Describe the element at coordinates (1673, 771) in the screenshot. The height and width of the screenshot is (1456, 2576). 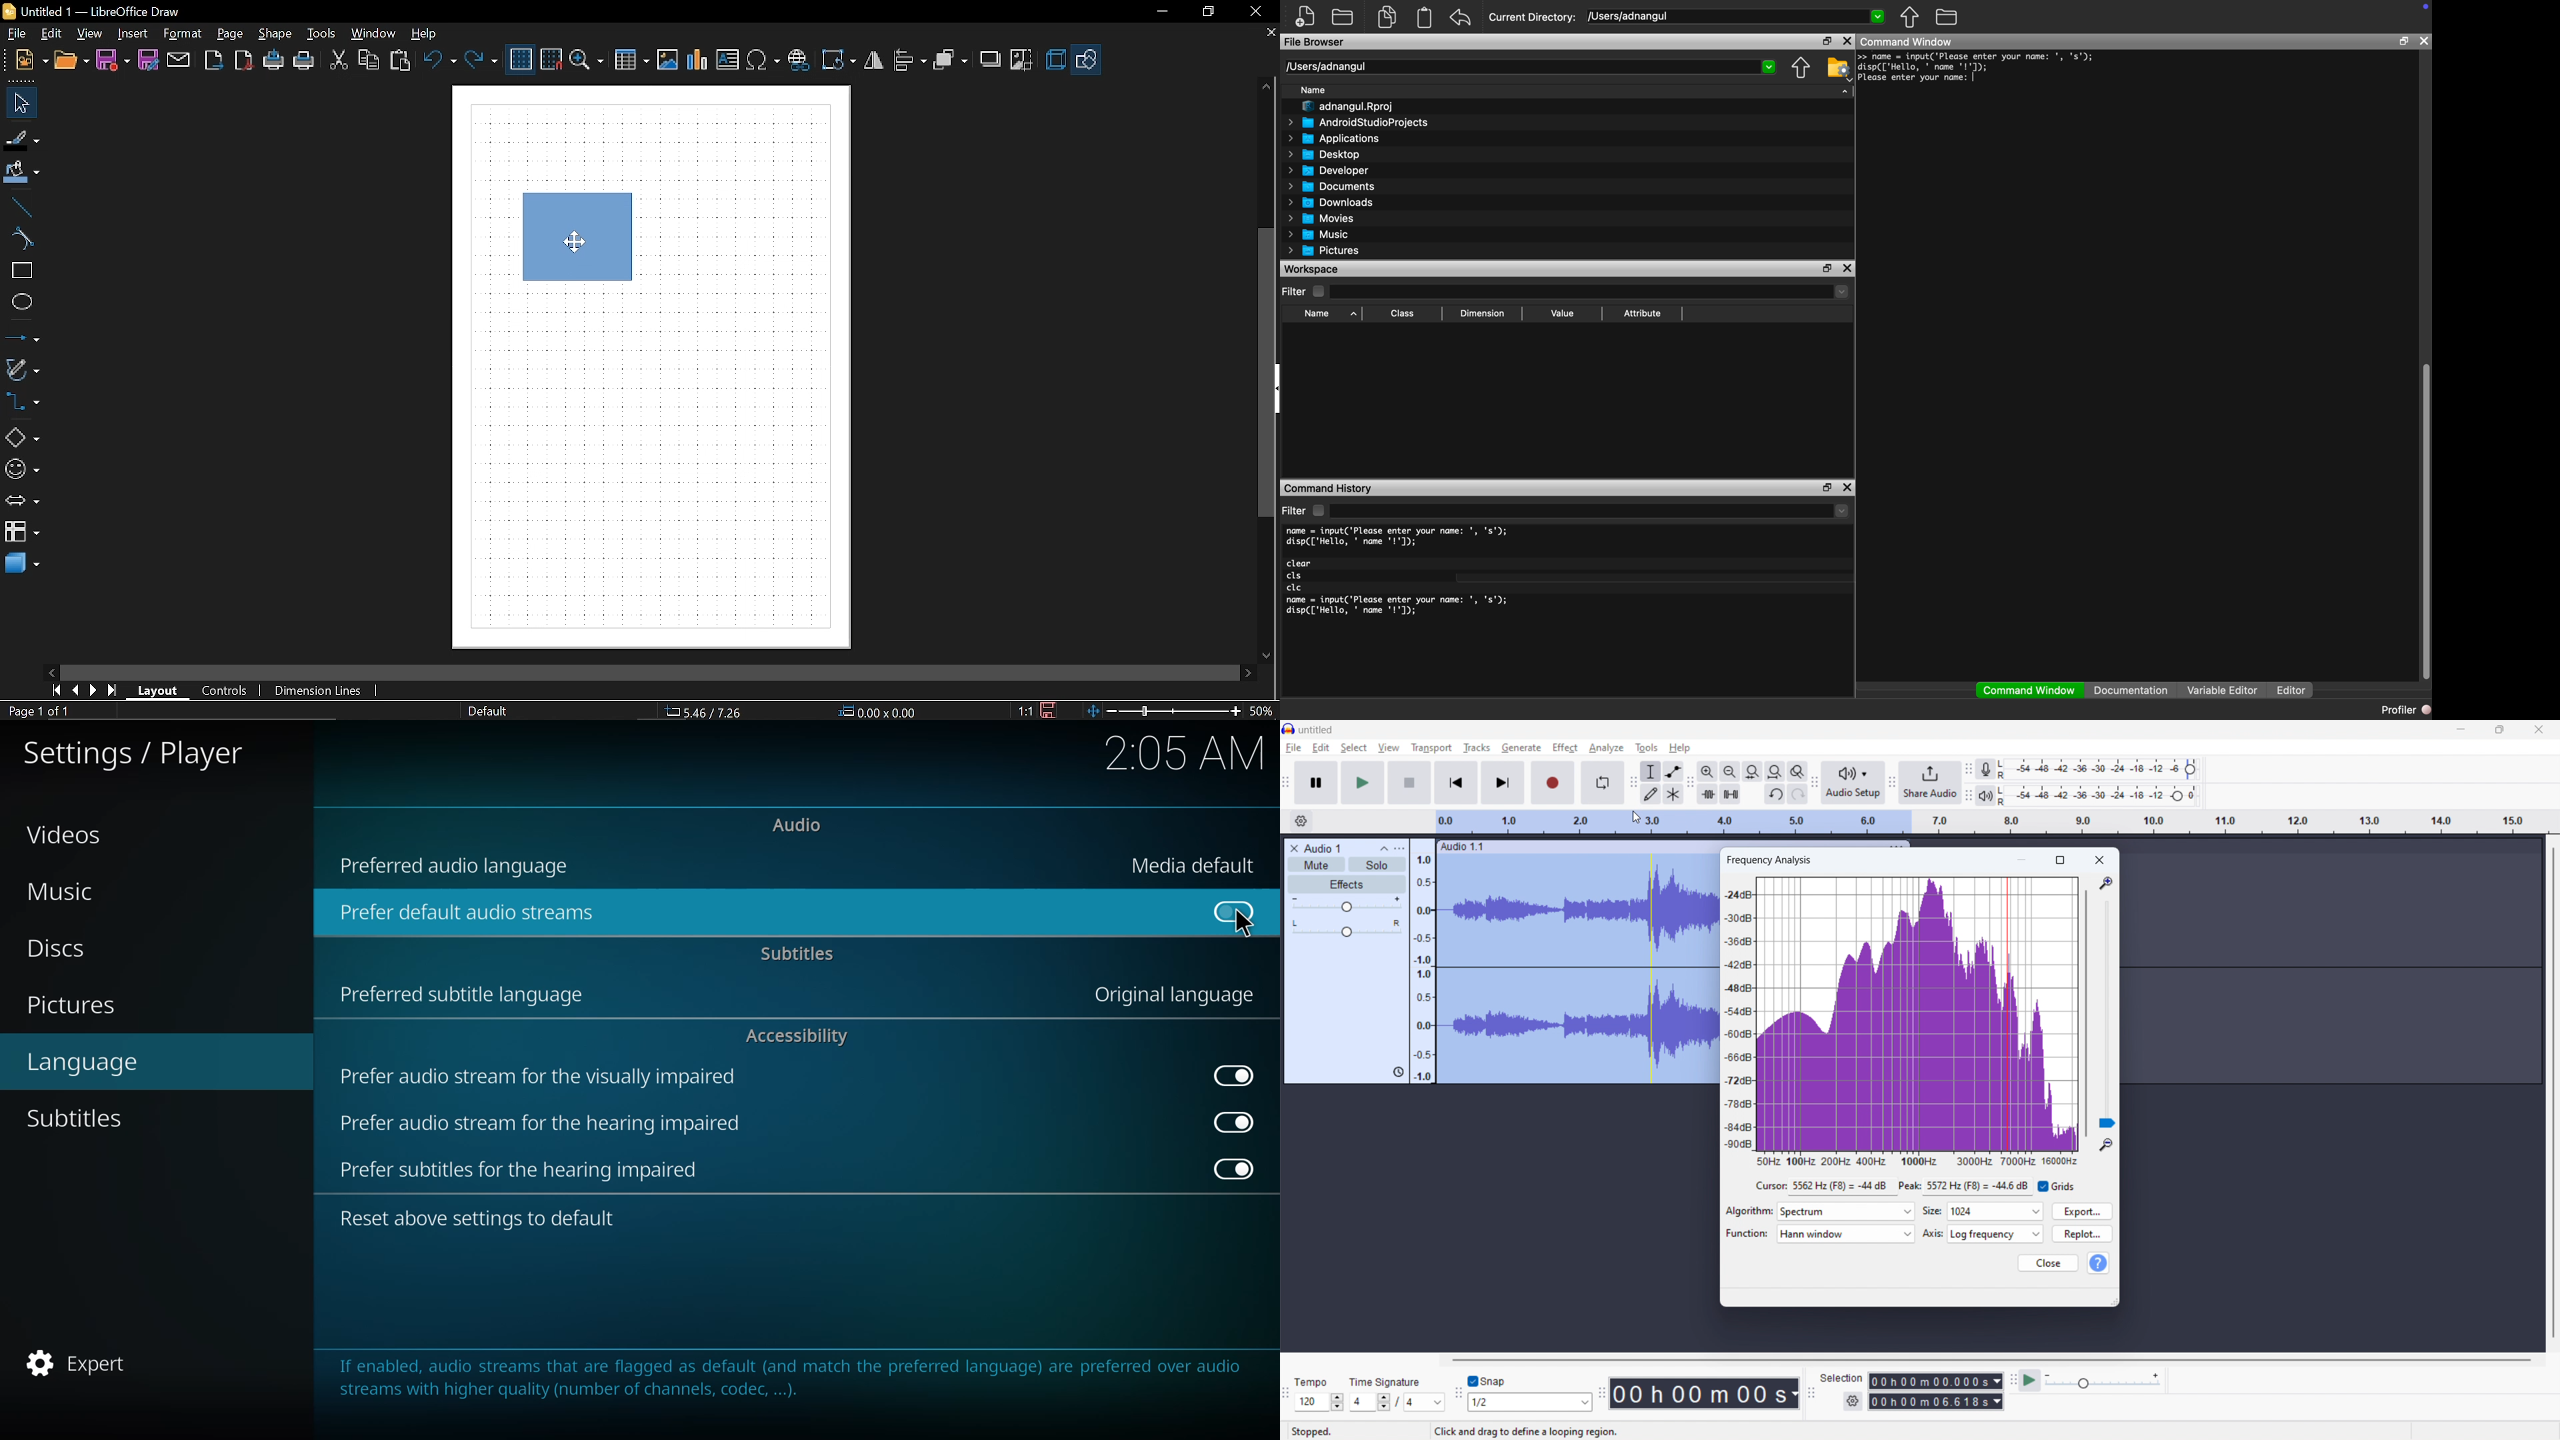
I see `envelop` at that location.